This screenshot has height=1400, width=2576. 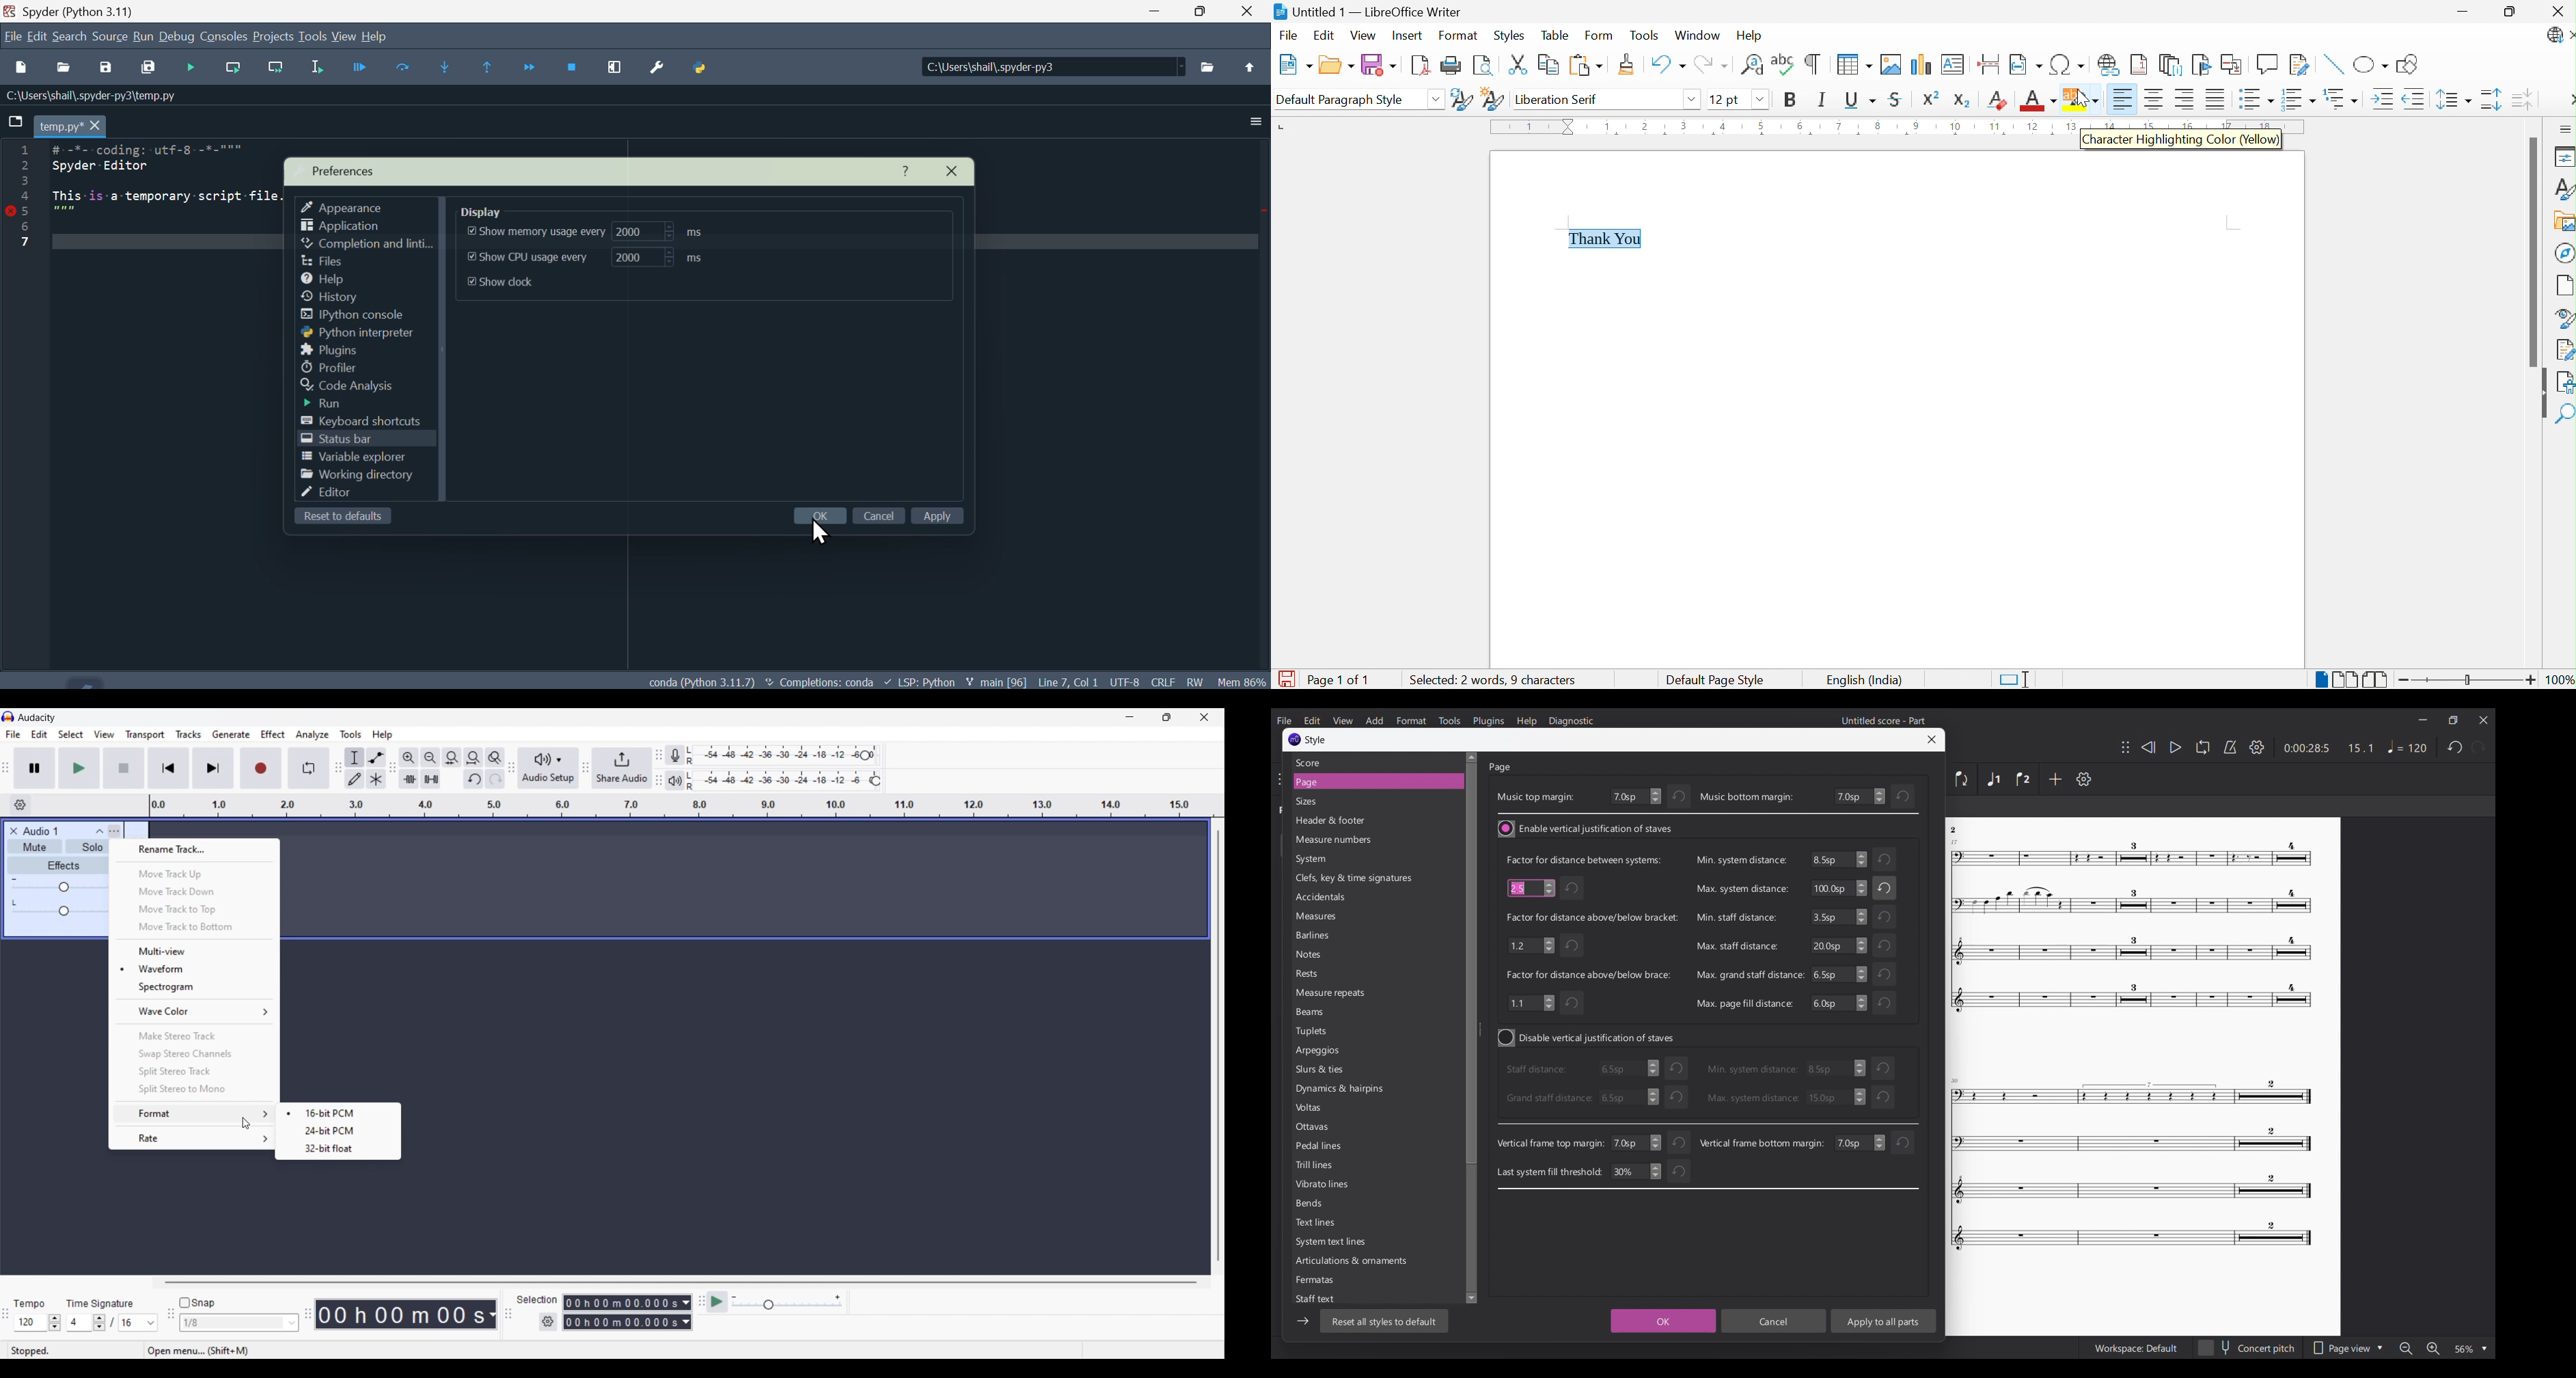 What do you see at coordinates (195, 850) in the screenshot?
I see `Rename track` at bounding box center [195, 850].